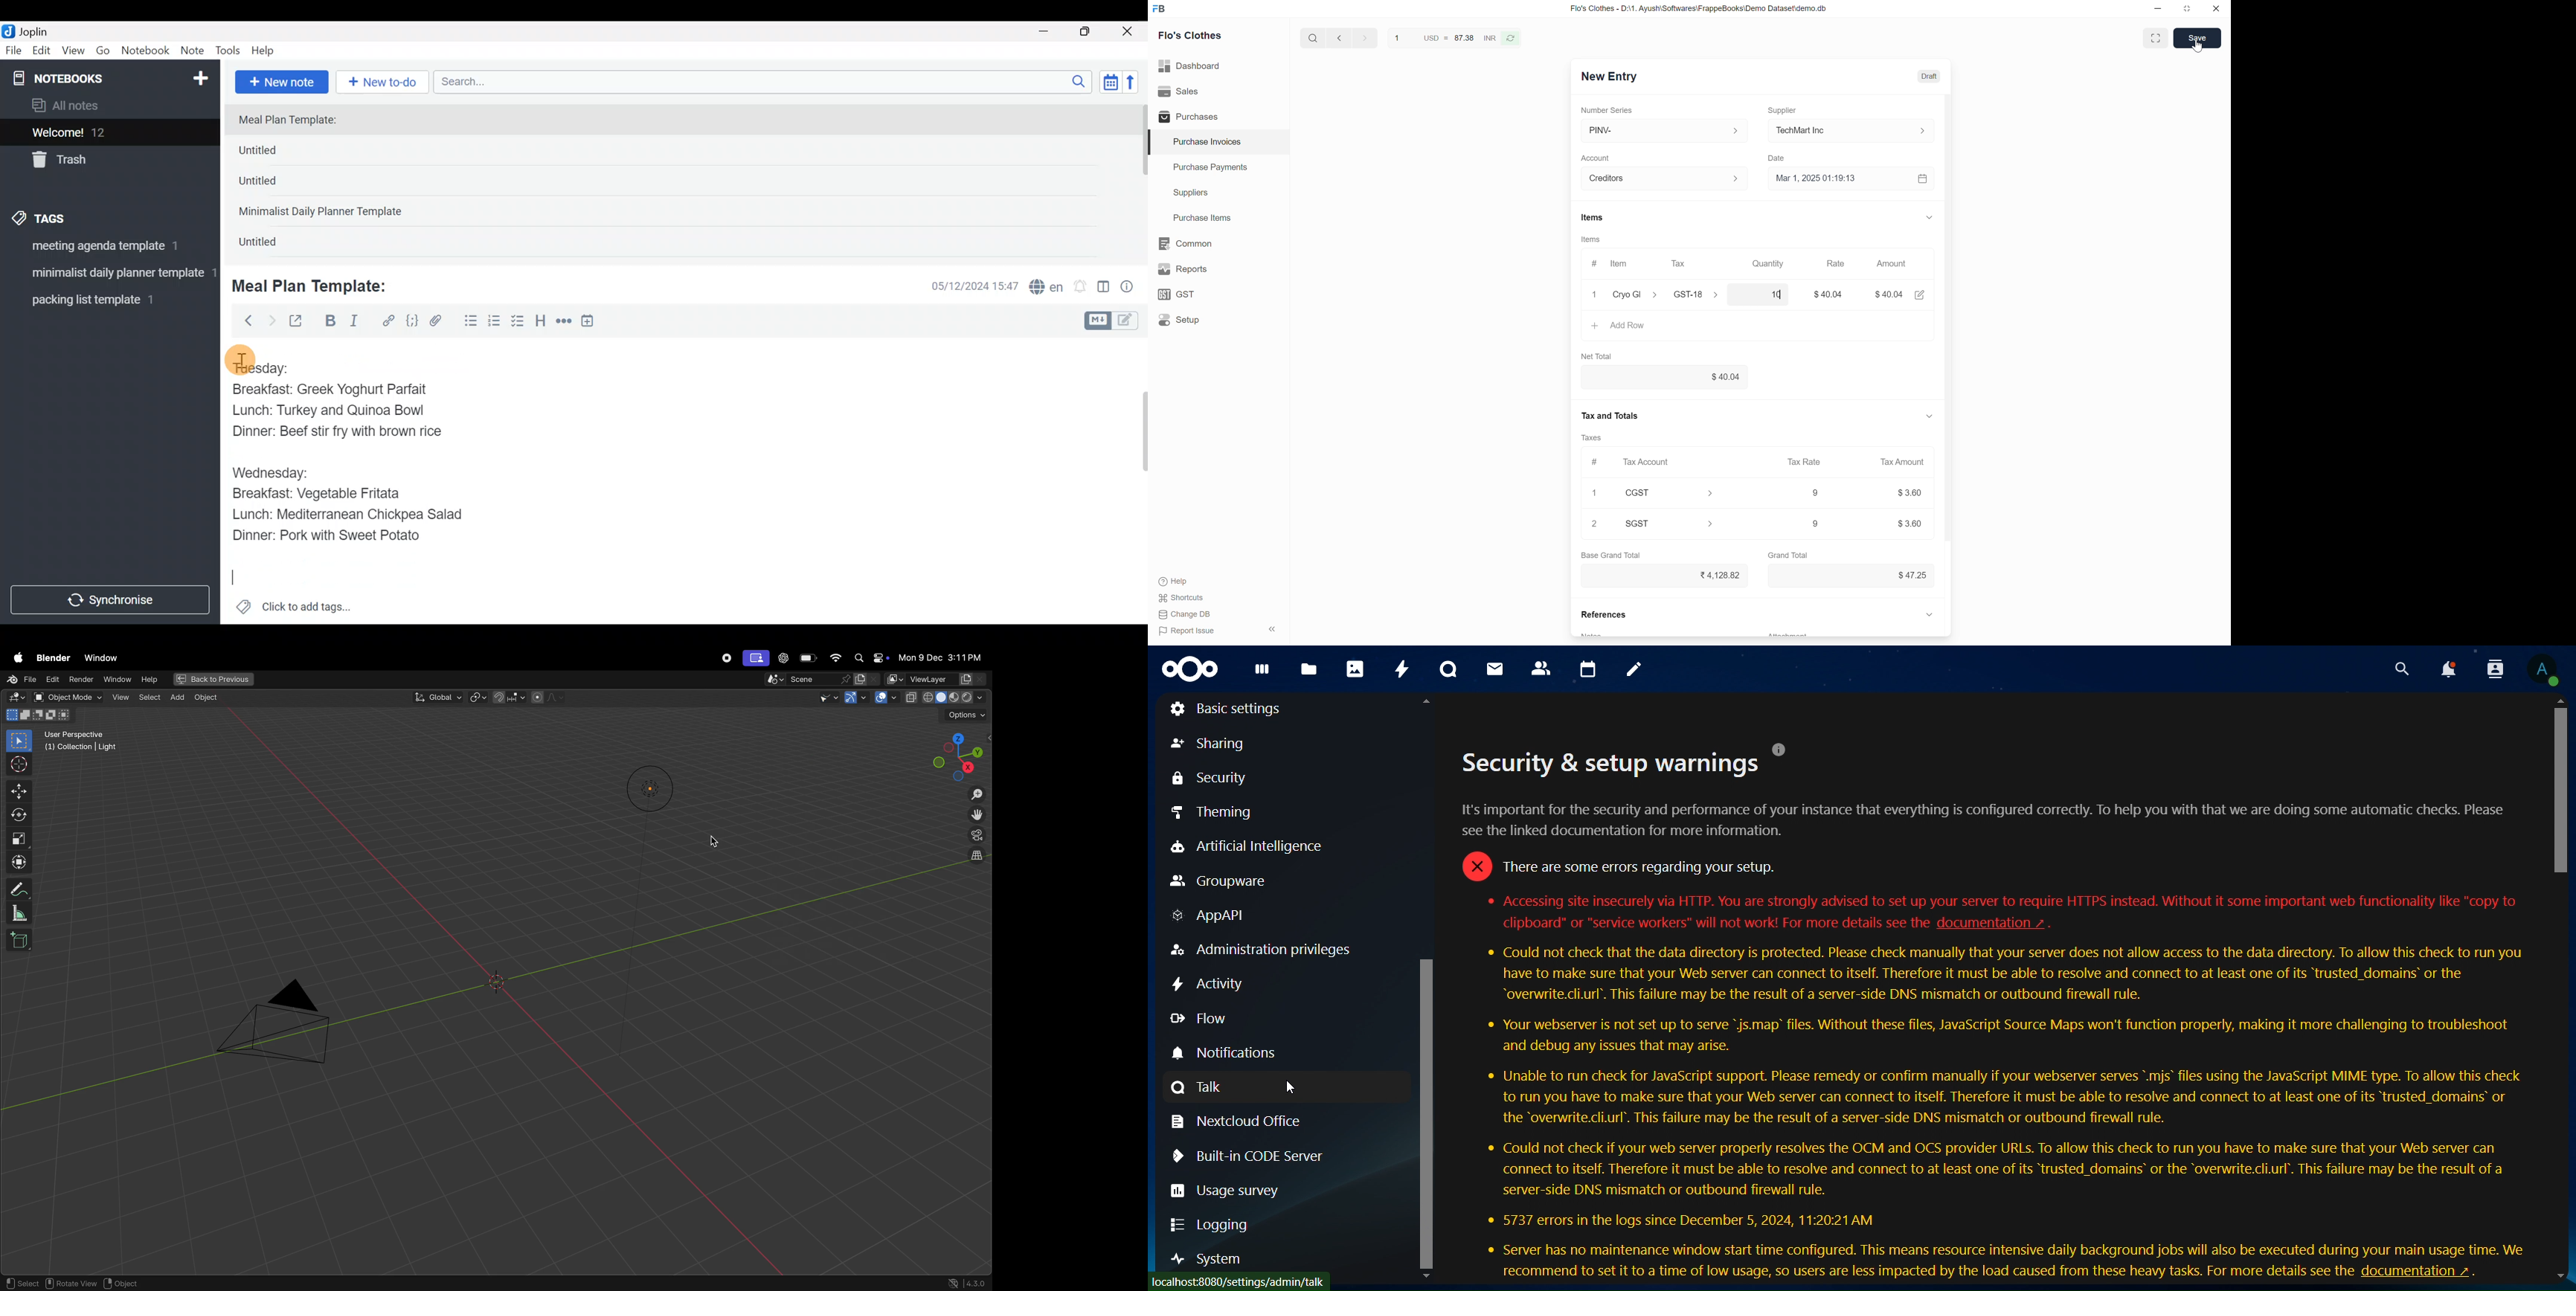 This screenshot has width=2576, height=1316. I want to click on wifi, so click(834, 658).